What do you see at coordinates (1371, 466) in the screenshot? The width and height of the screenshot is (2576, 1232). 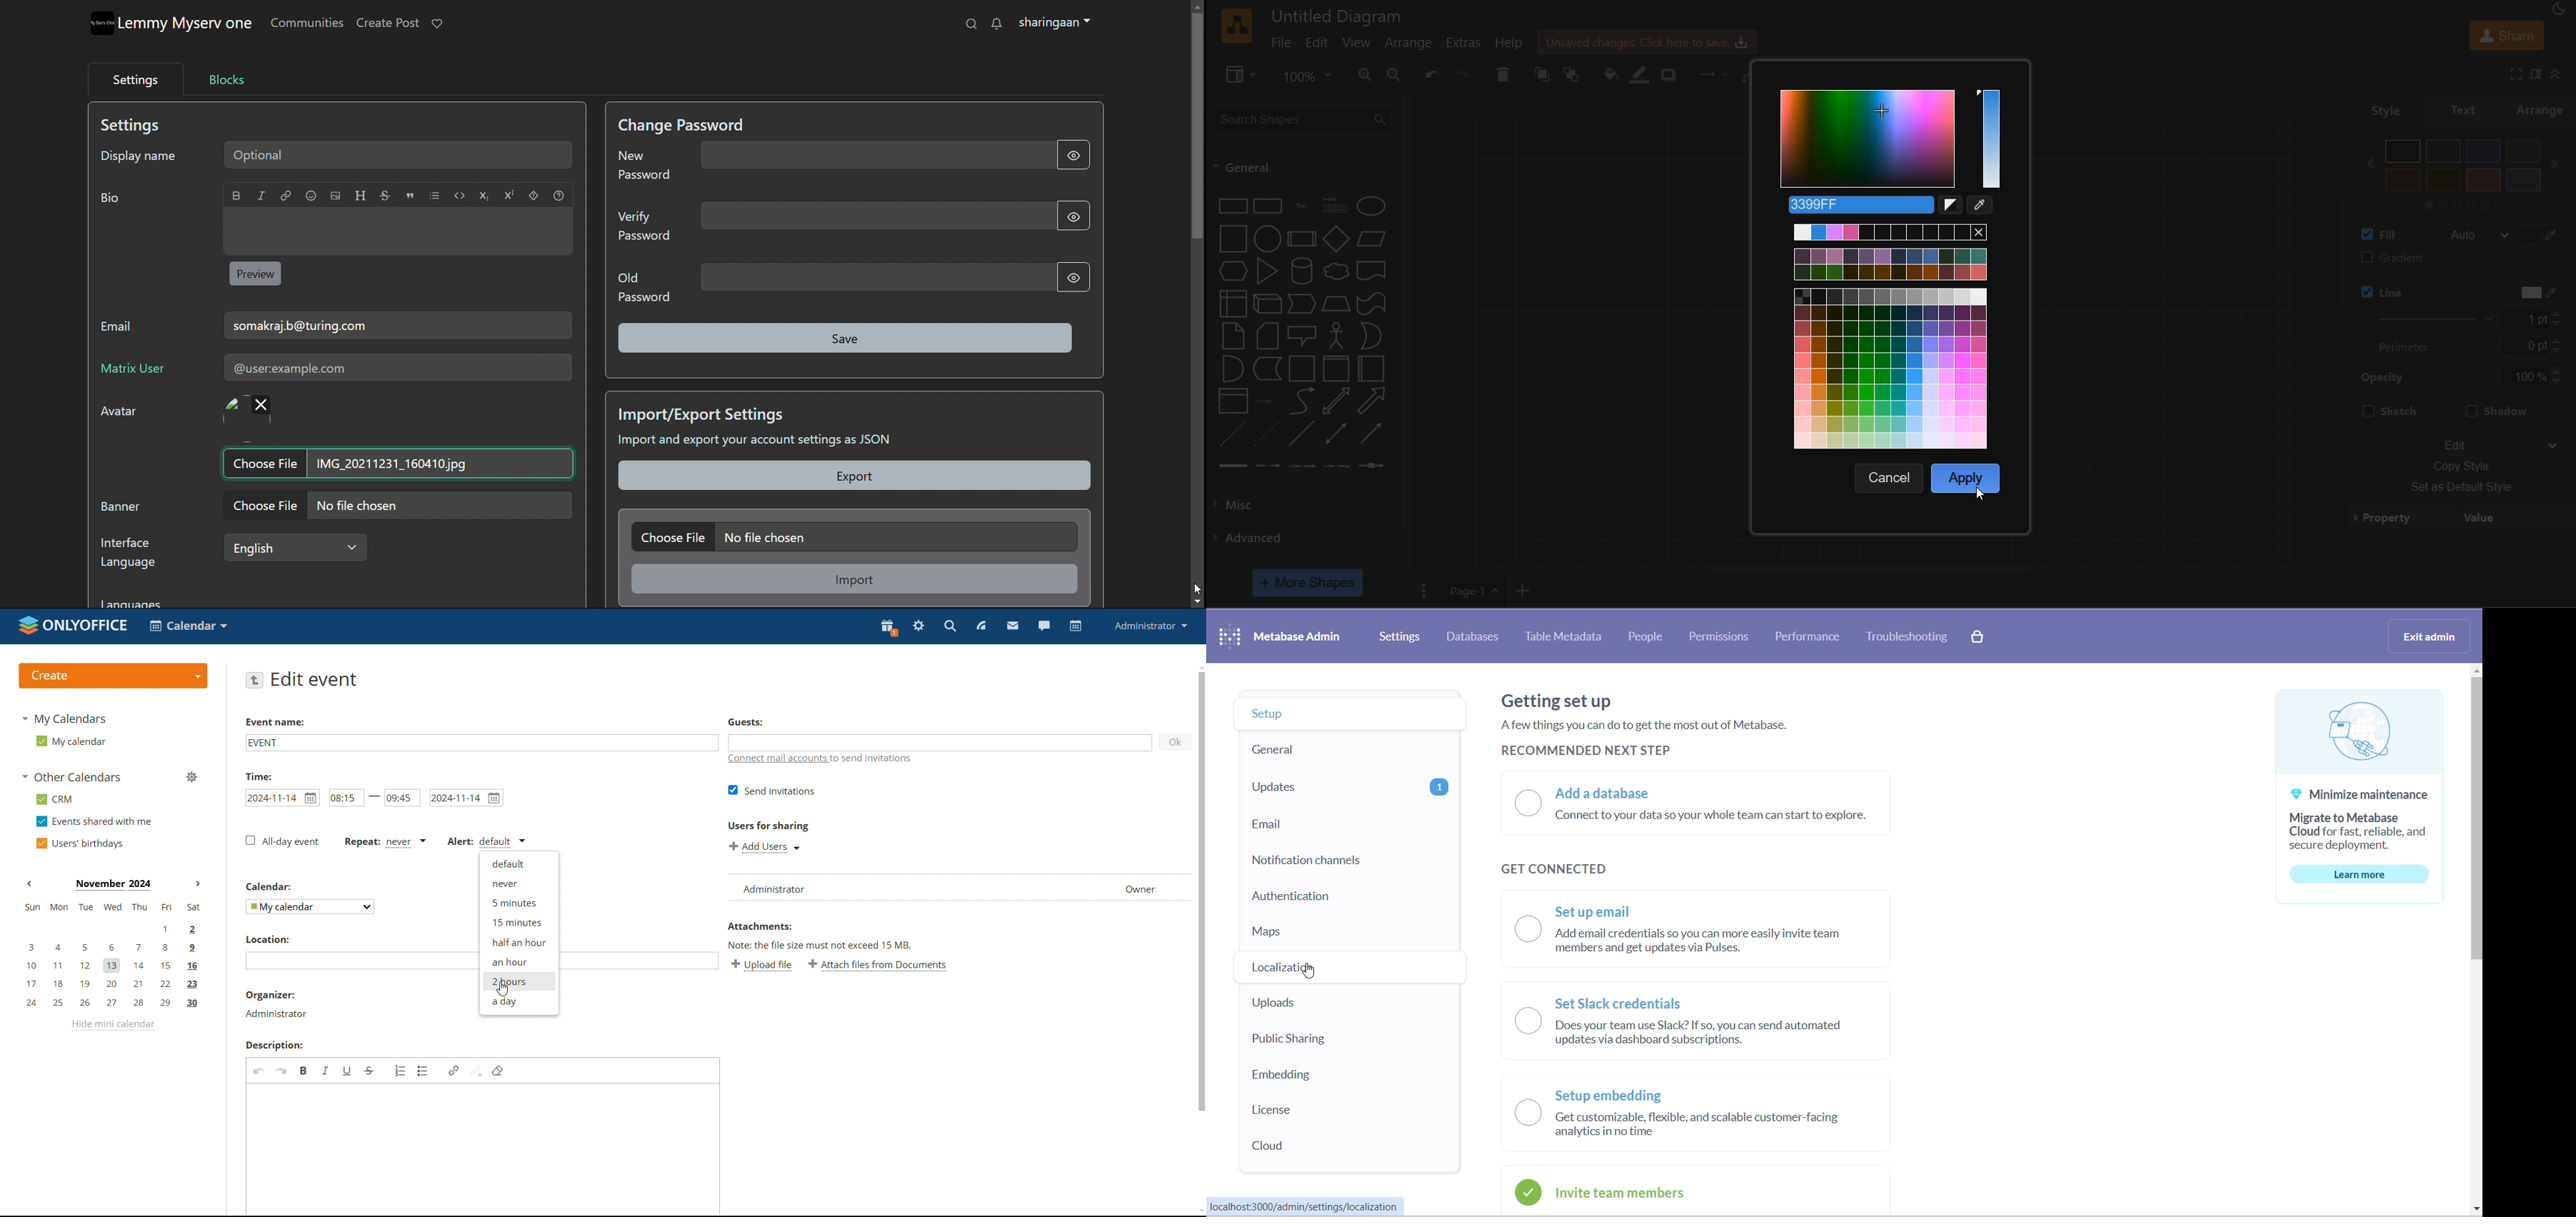 I see `connector 5` at bounding box center [1371, 466].